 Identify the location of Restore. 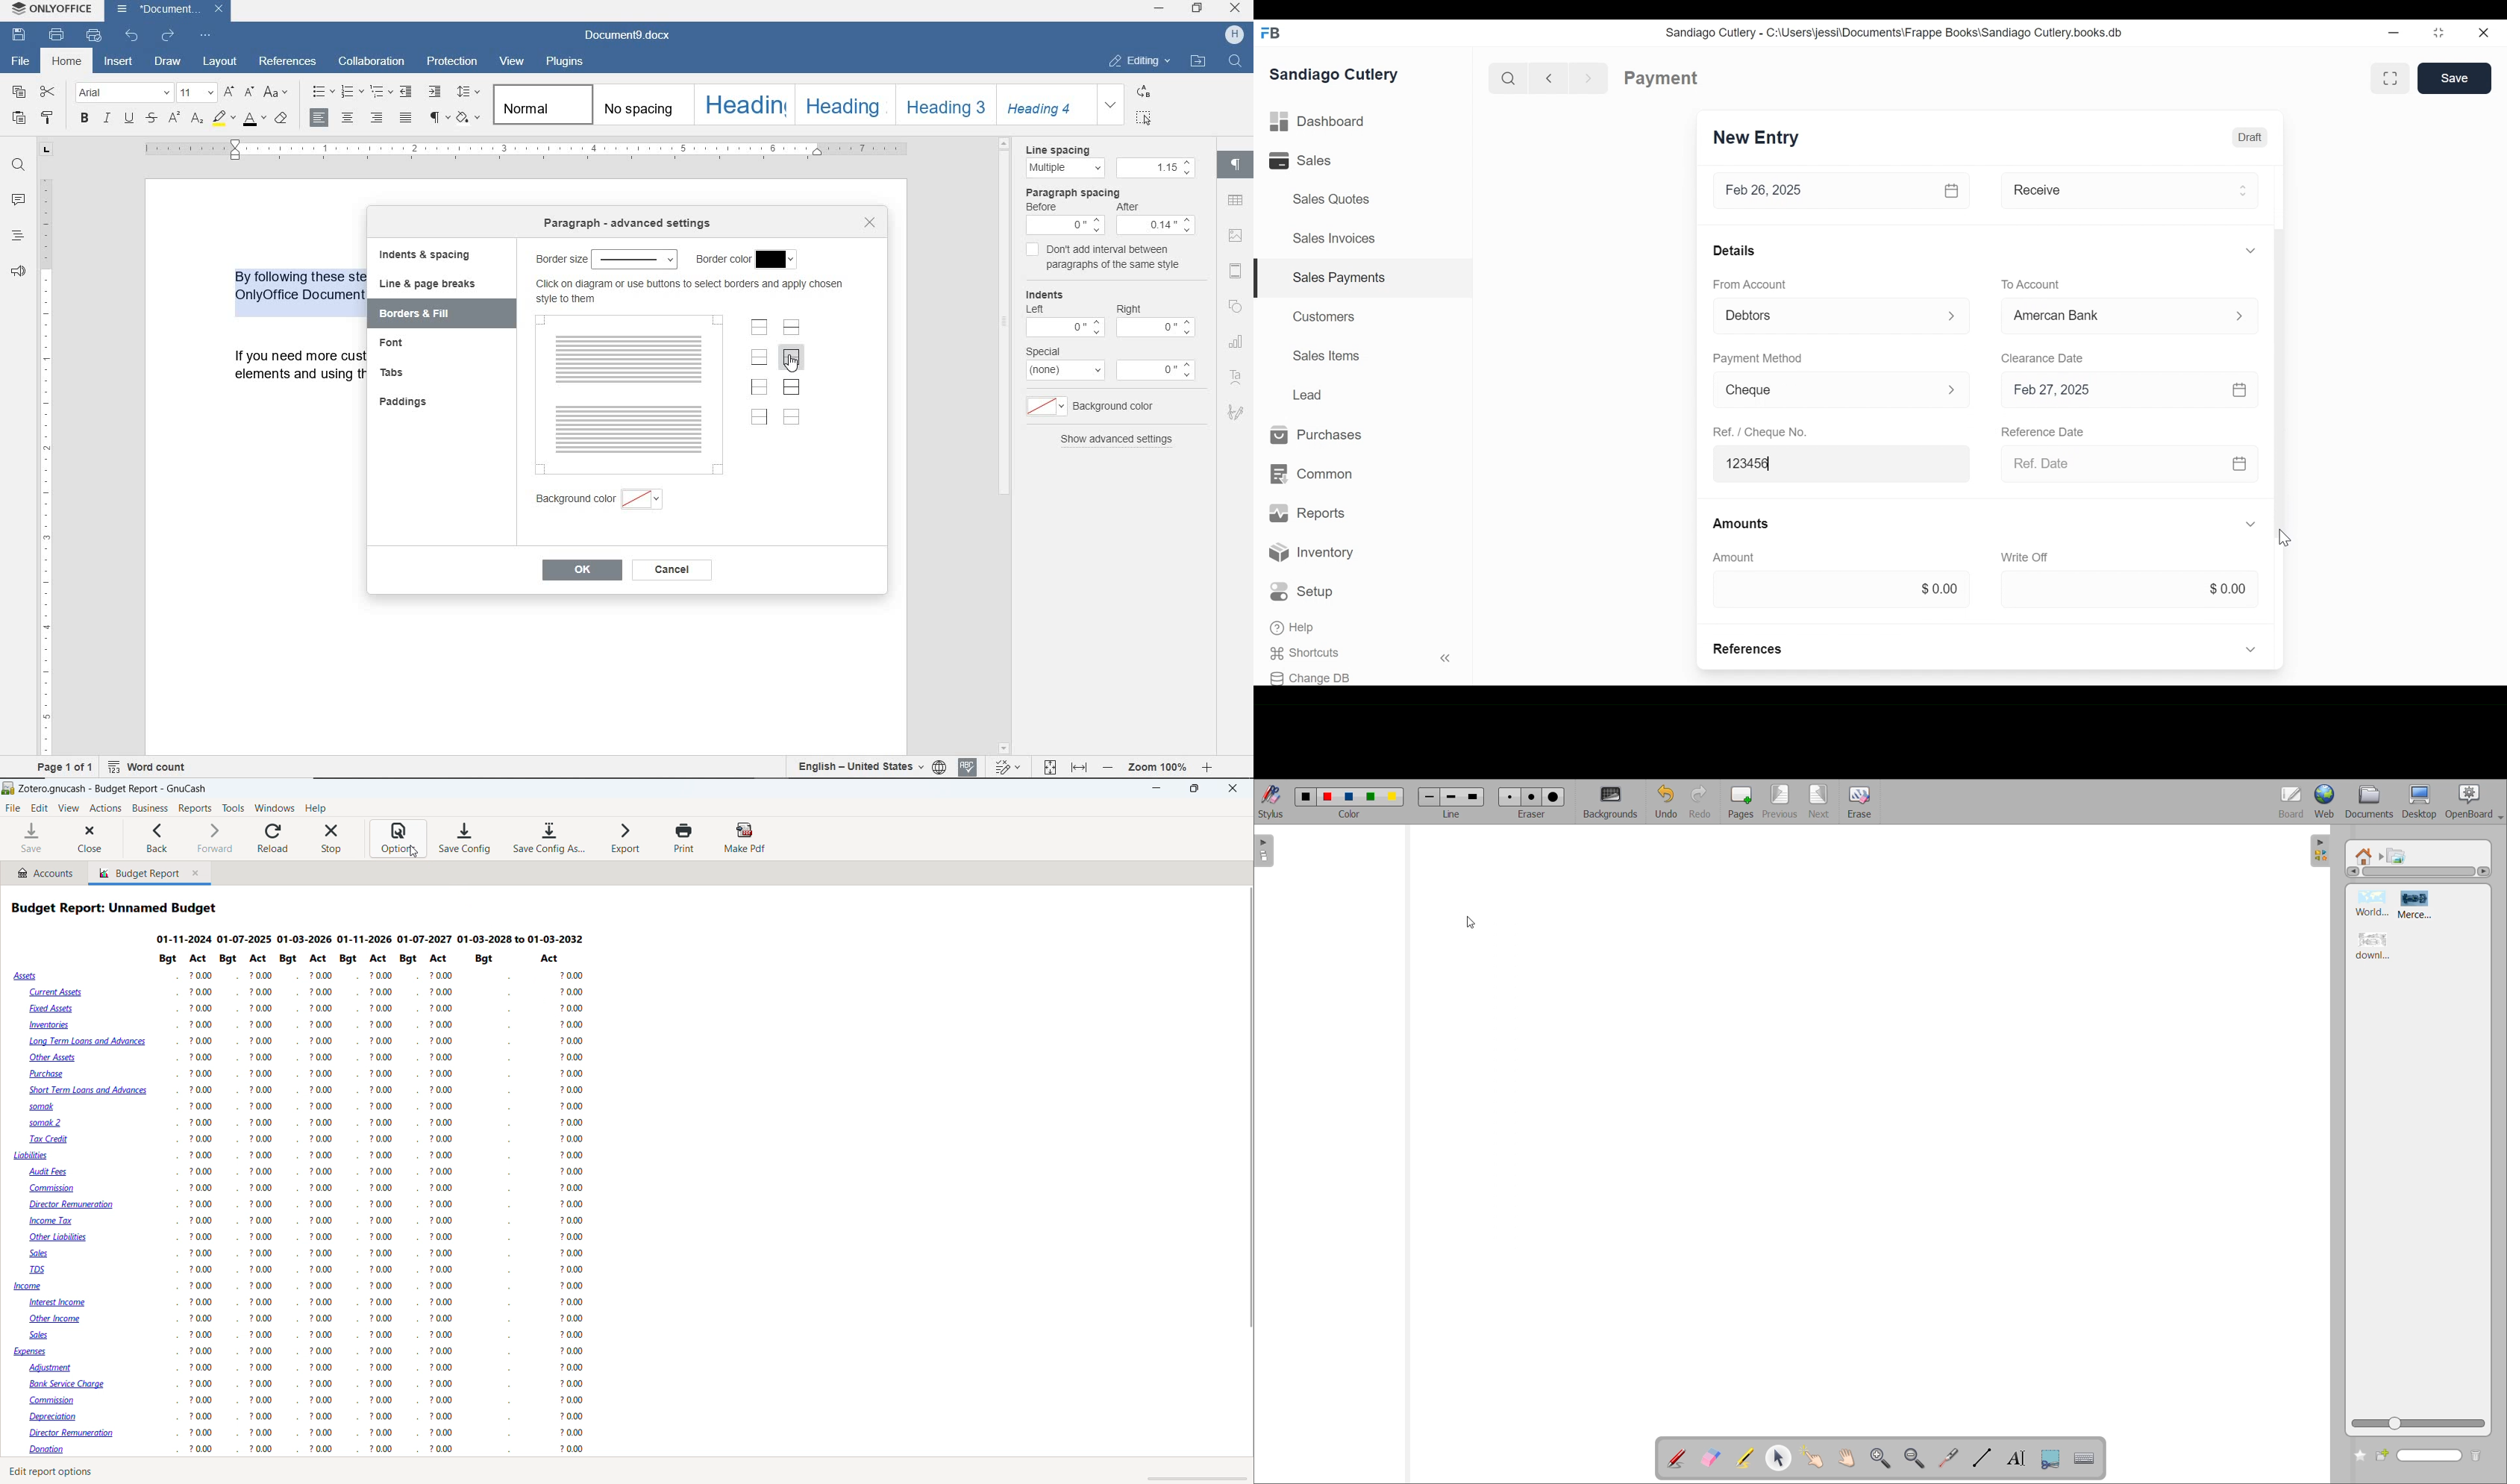
(2438, 34).